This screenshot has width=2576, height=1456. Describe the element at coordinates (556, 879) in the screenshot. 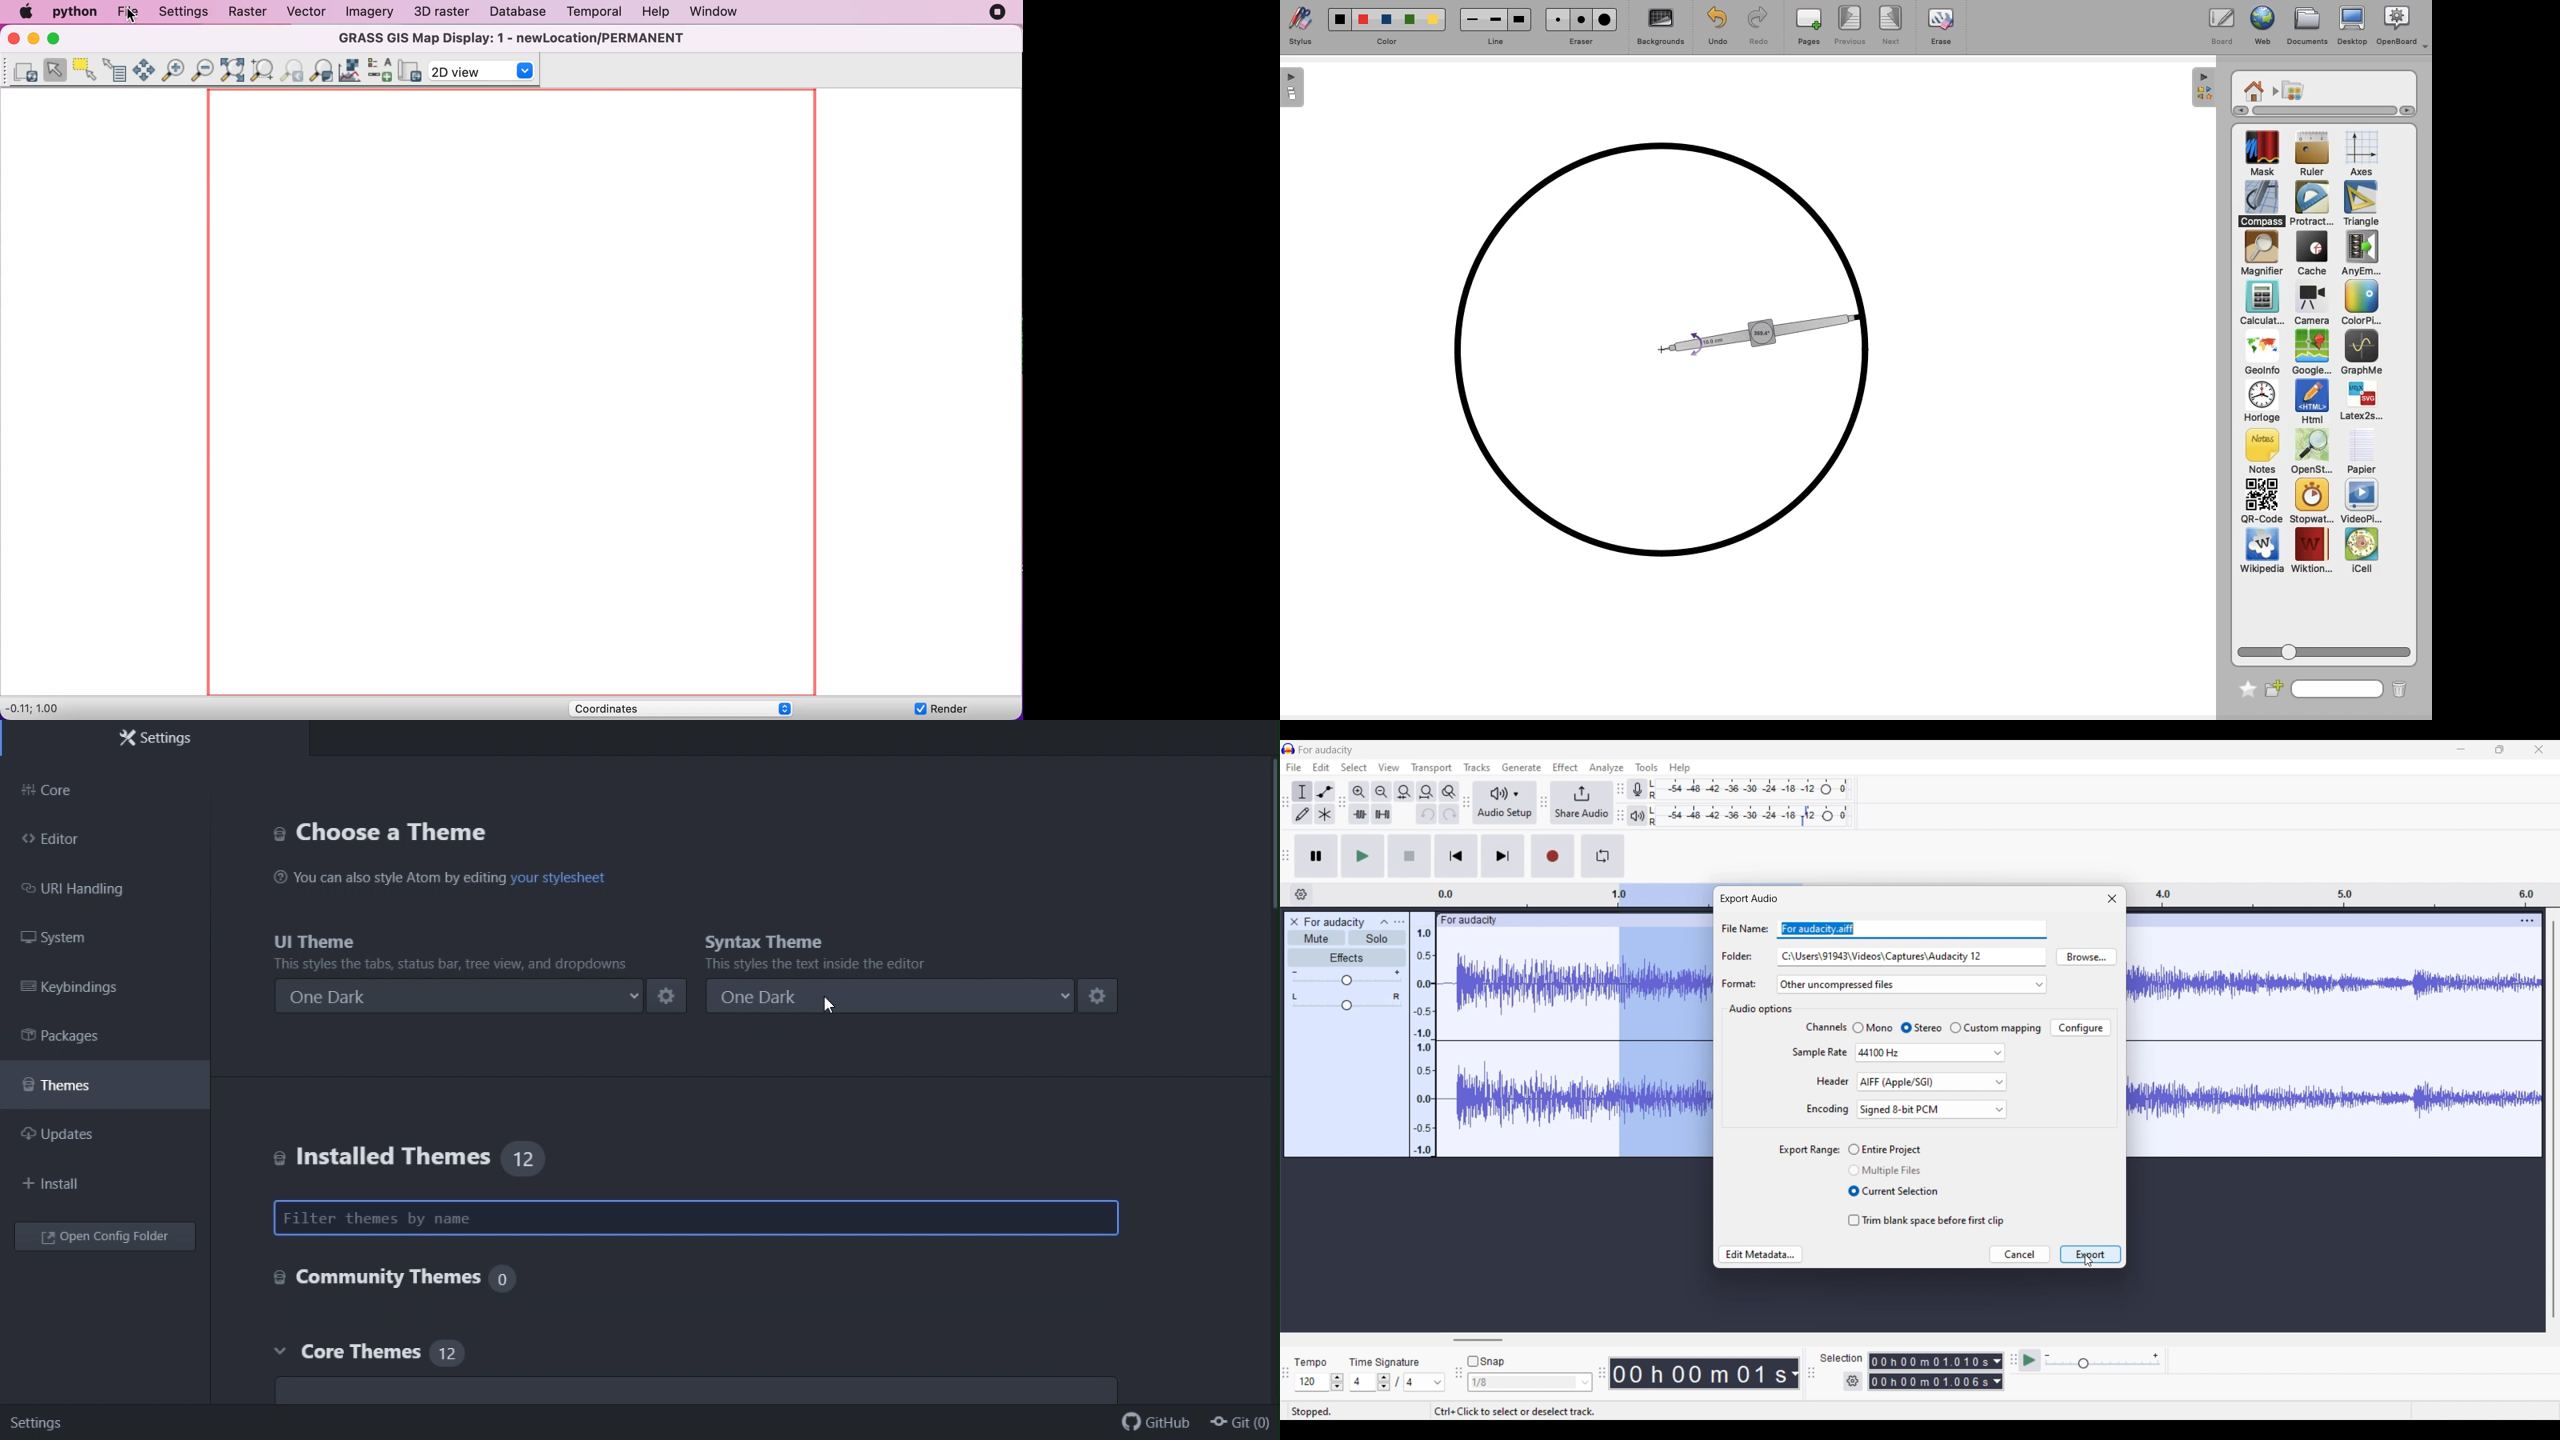

I see `hyperlink` at that location.